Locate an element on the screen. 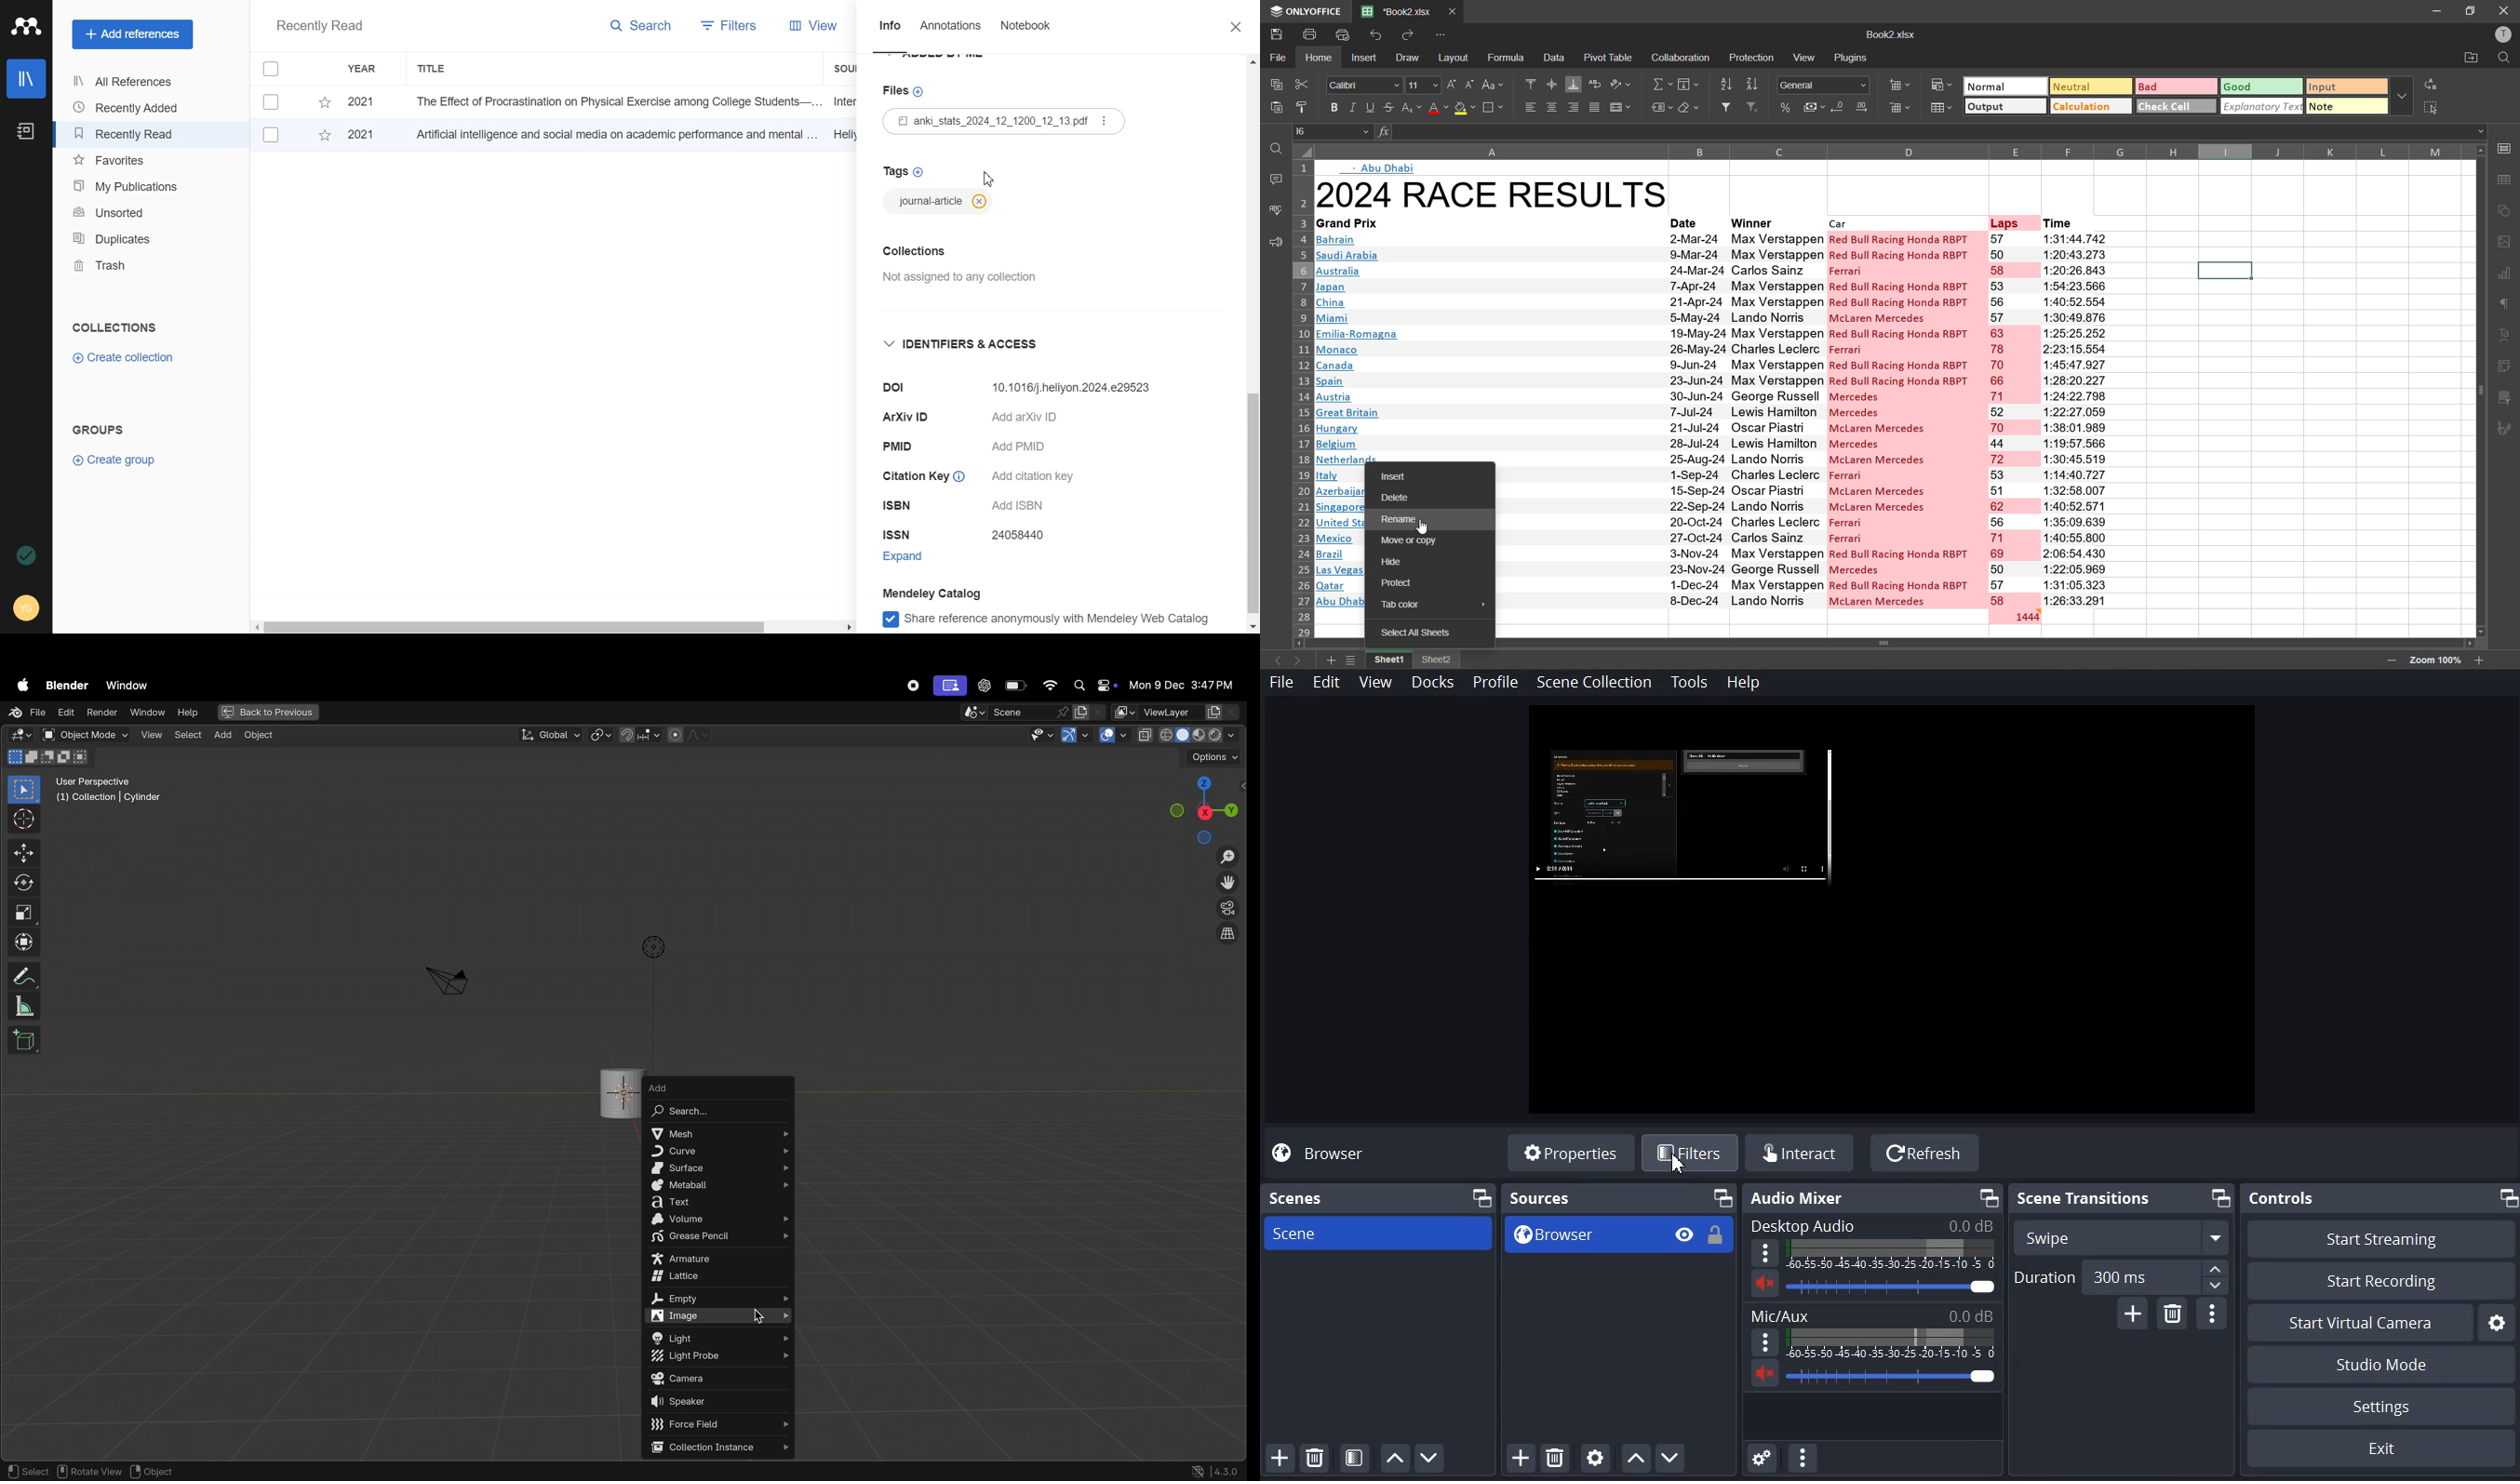  speaker is located at coordinates (720, 1403).